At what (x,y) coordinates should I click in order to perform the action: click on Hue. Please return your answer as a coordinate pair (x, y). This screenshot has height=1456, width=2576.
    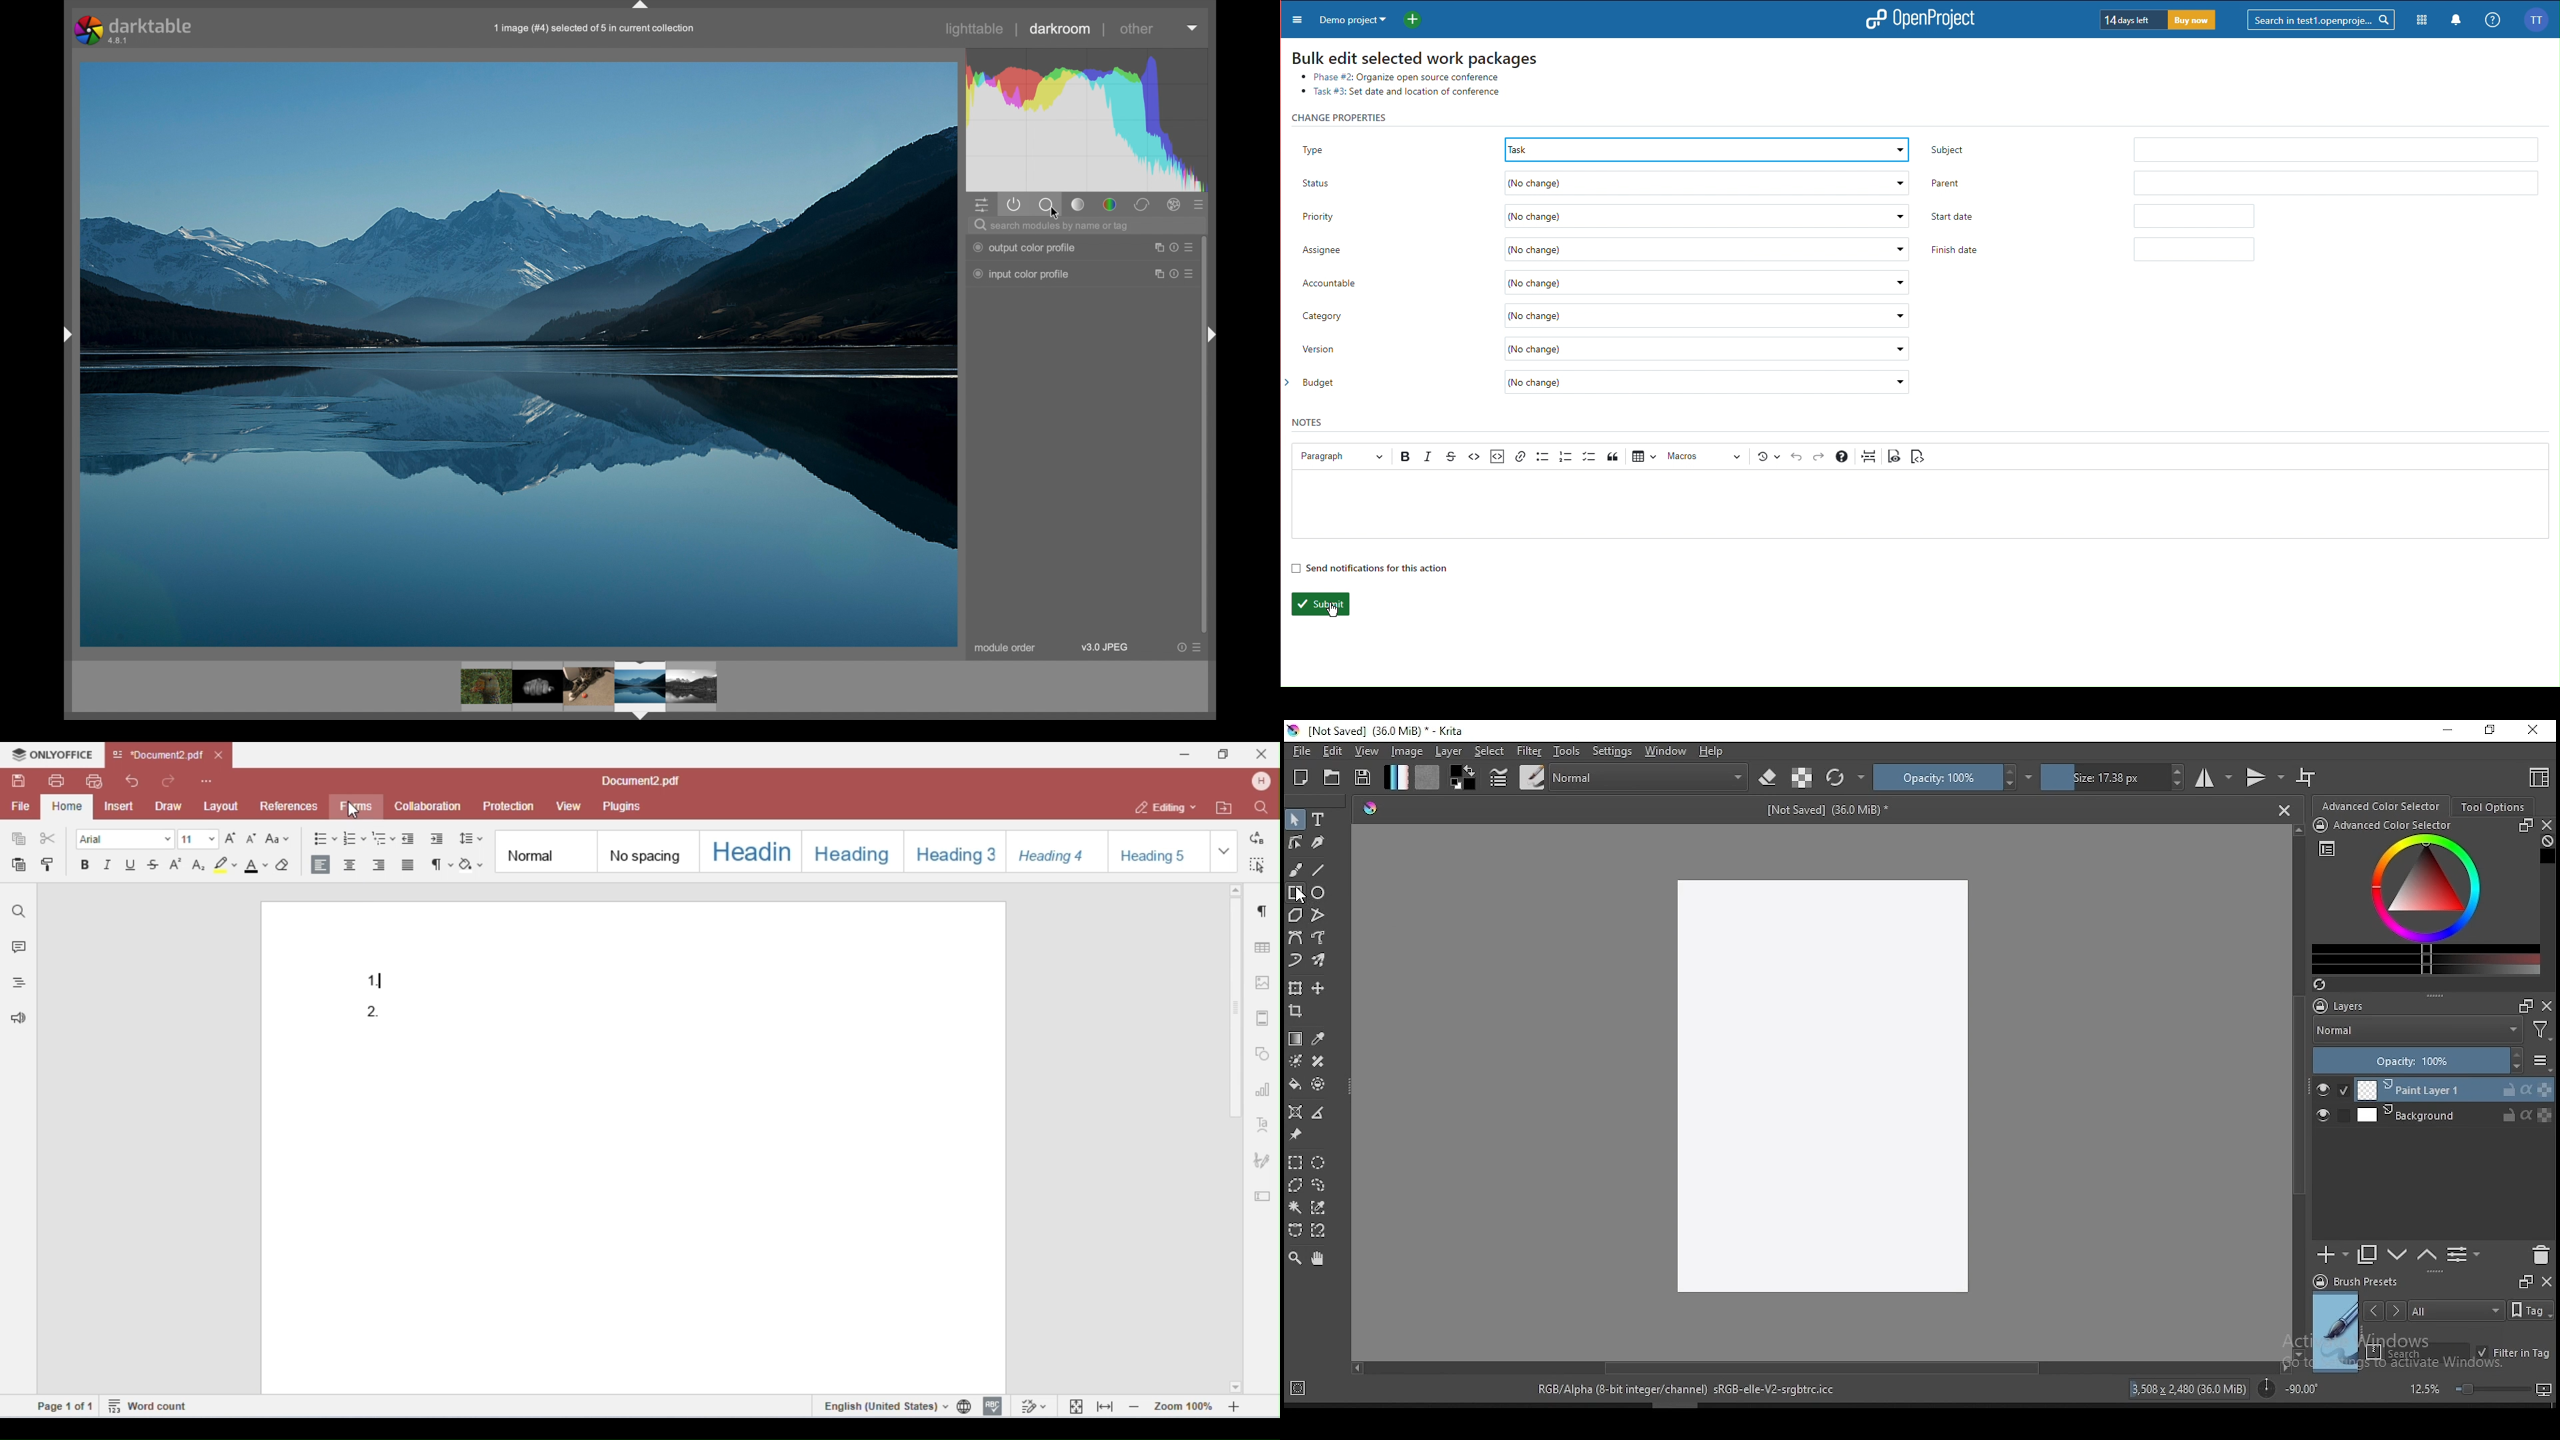
    Looking at the image, I should click on (1370, 808).